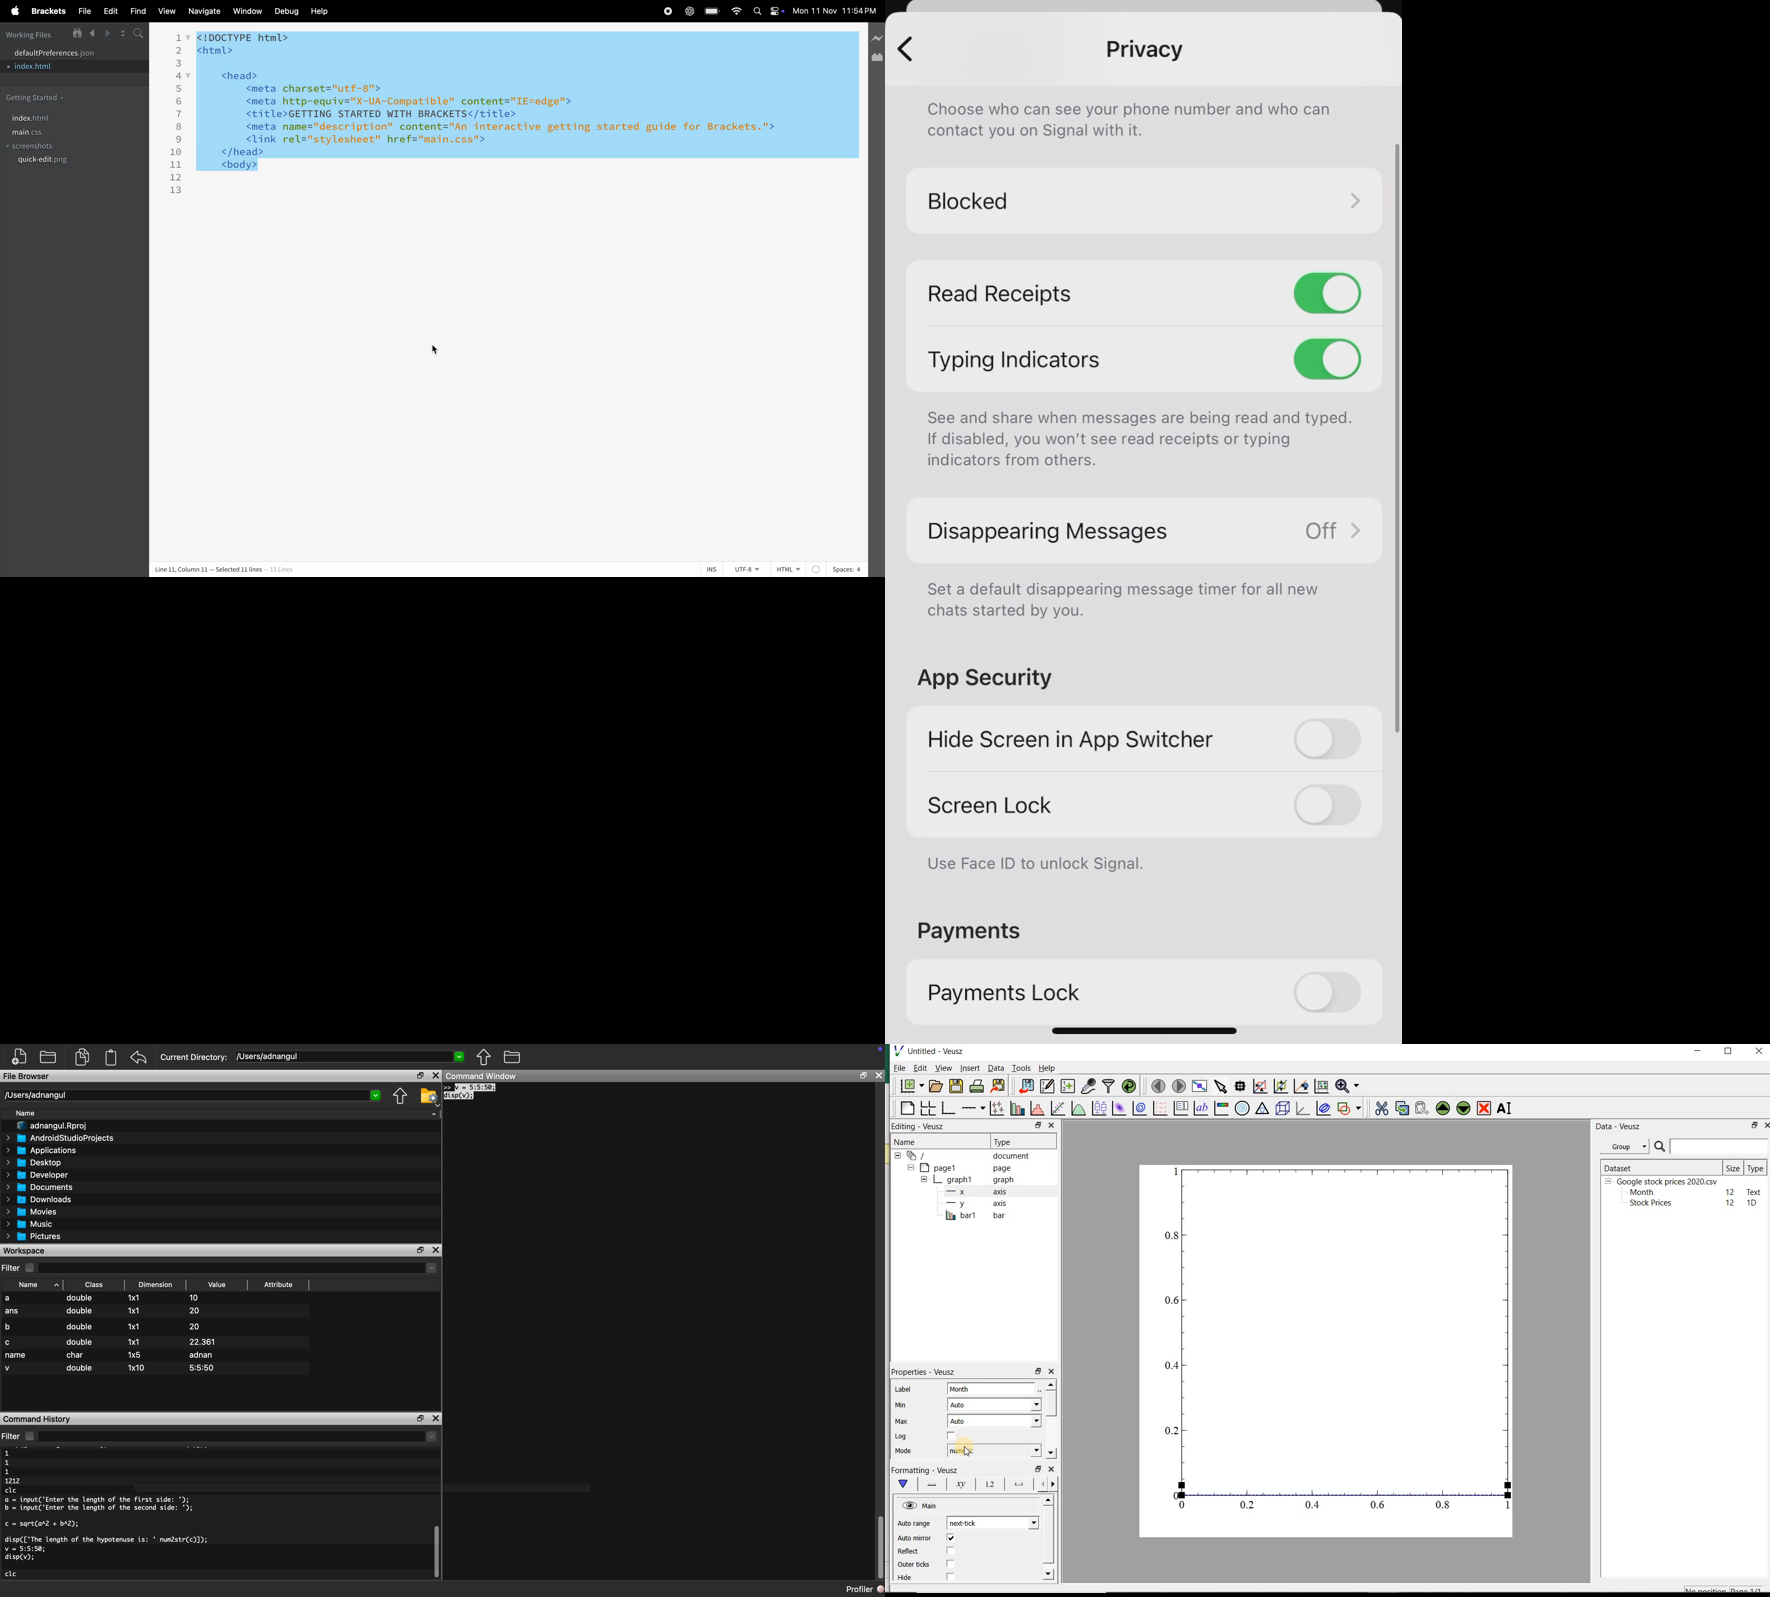 This screenshot has height=1624, width=1792. What do you see at coordinates (668, 11) in the screenshot?
I see `record` at bounding box center [668, 11].